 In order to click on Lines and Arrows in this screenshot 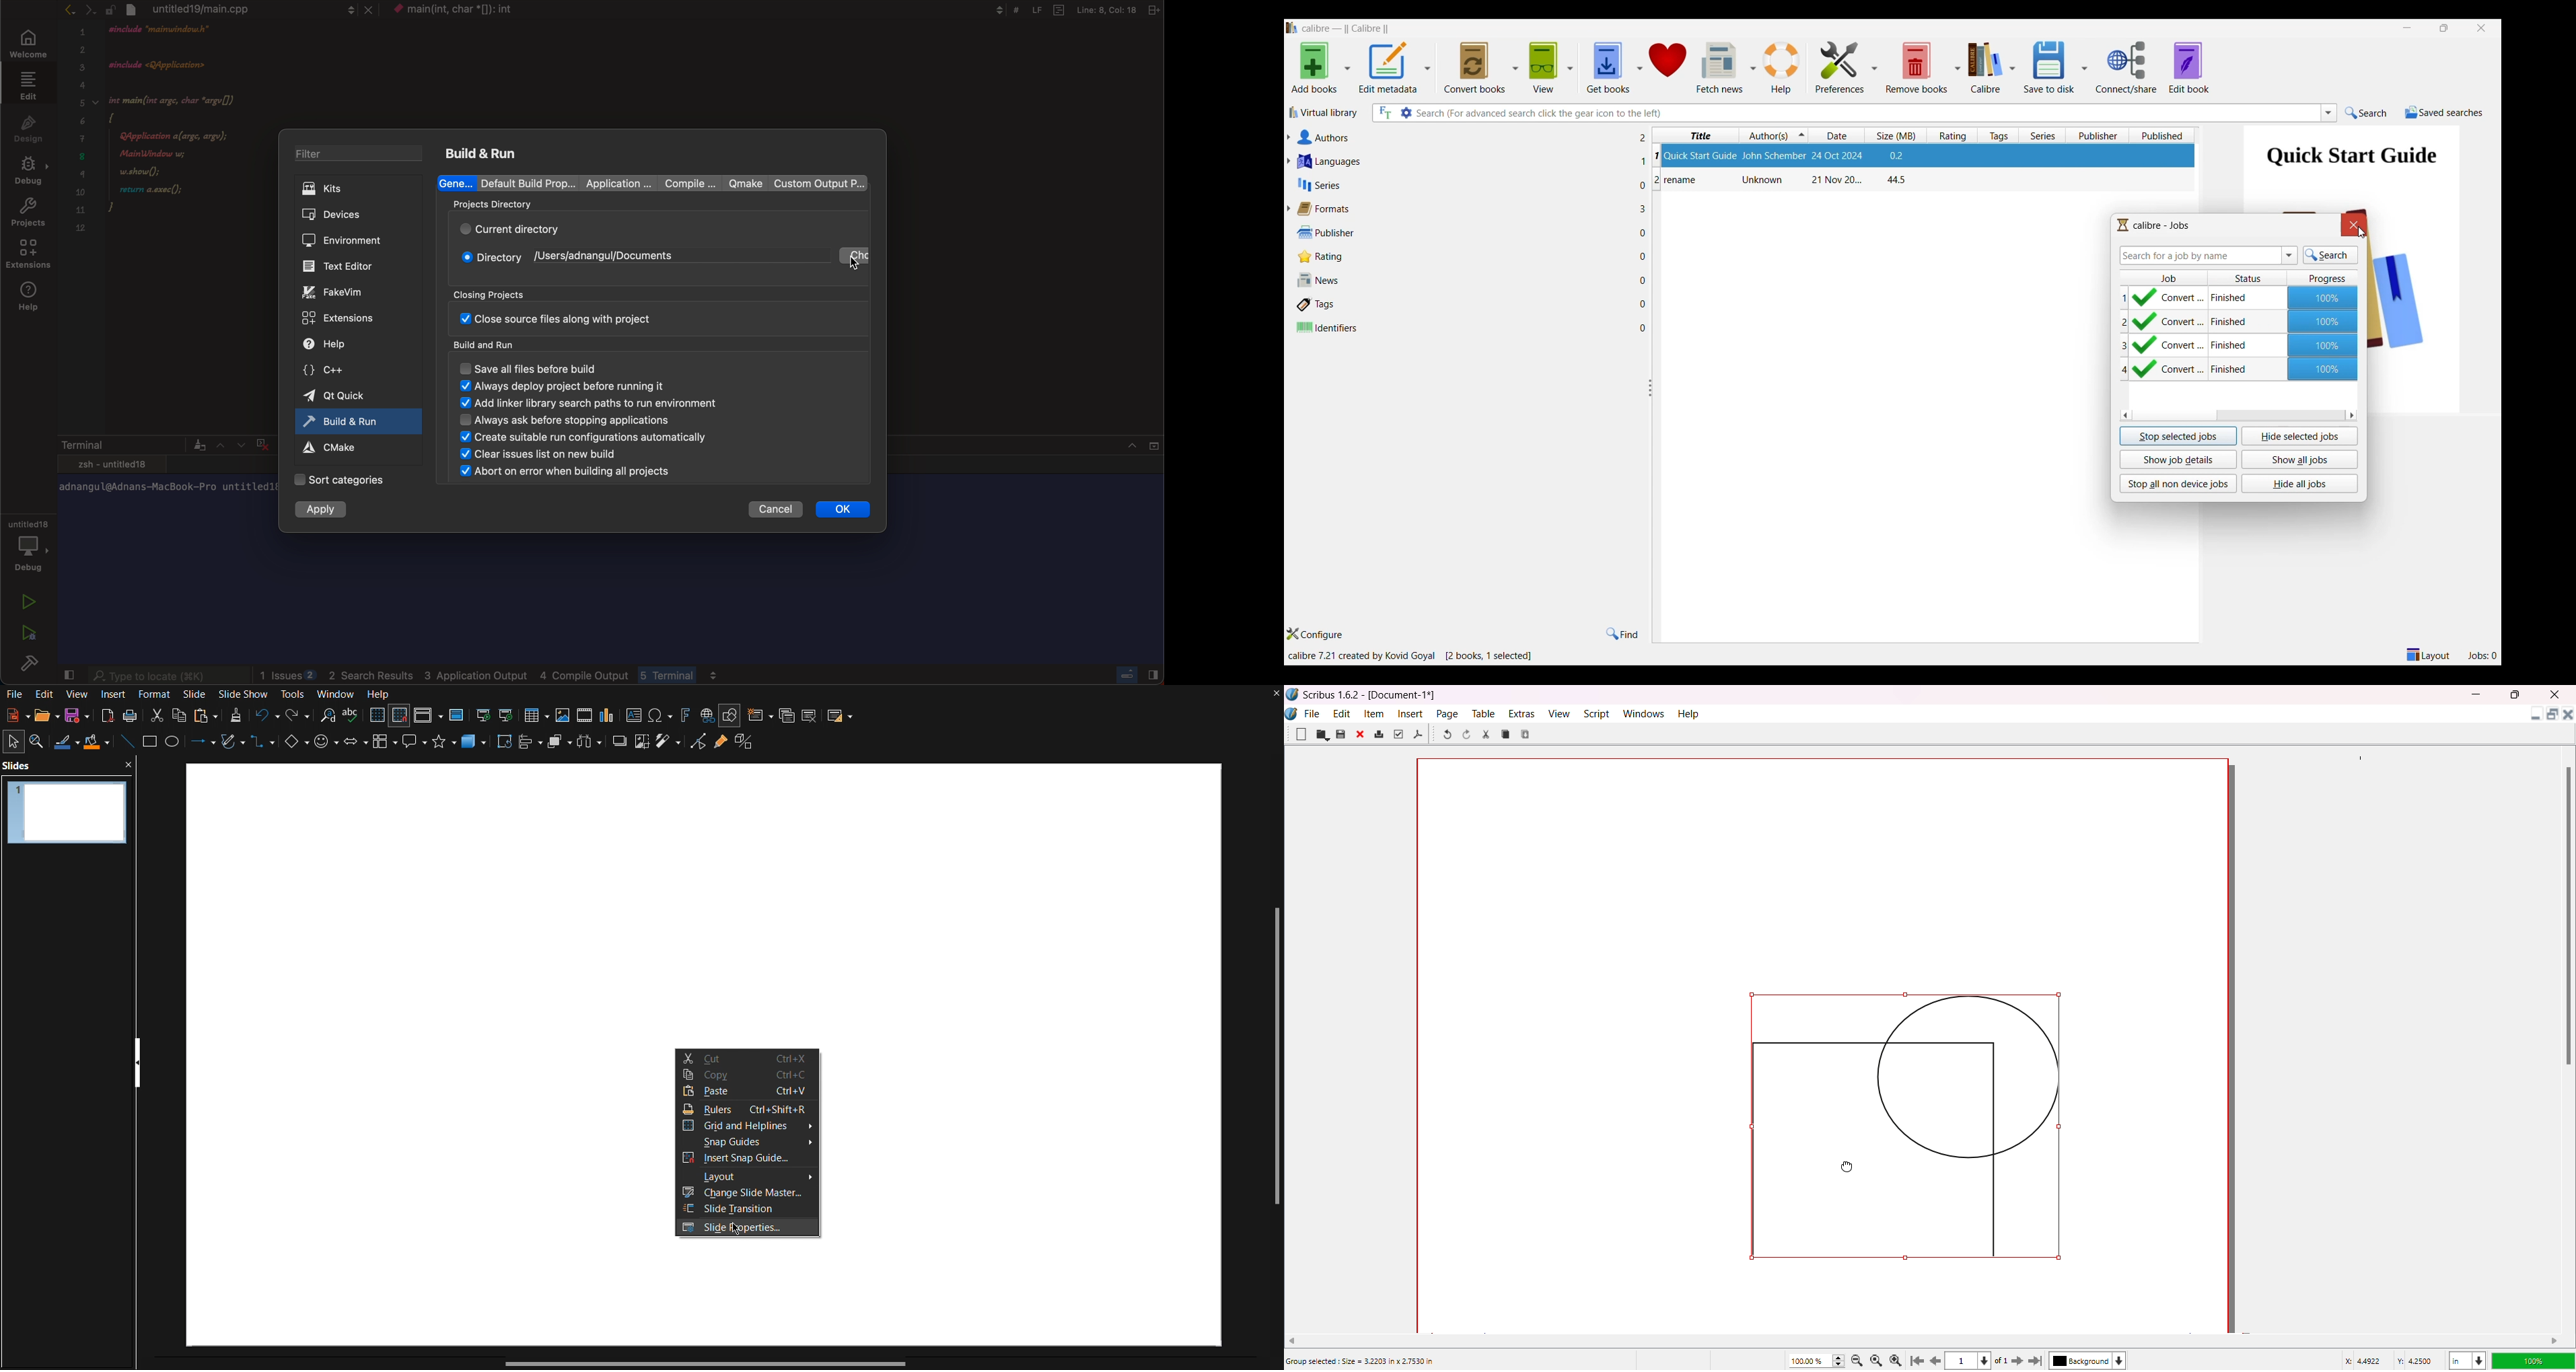, I will do `click(200, 745)`.